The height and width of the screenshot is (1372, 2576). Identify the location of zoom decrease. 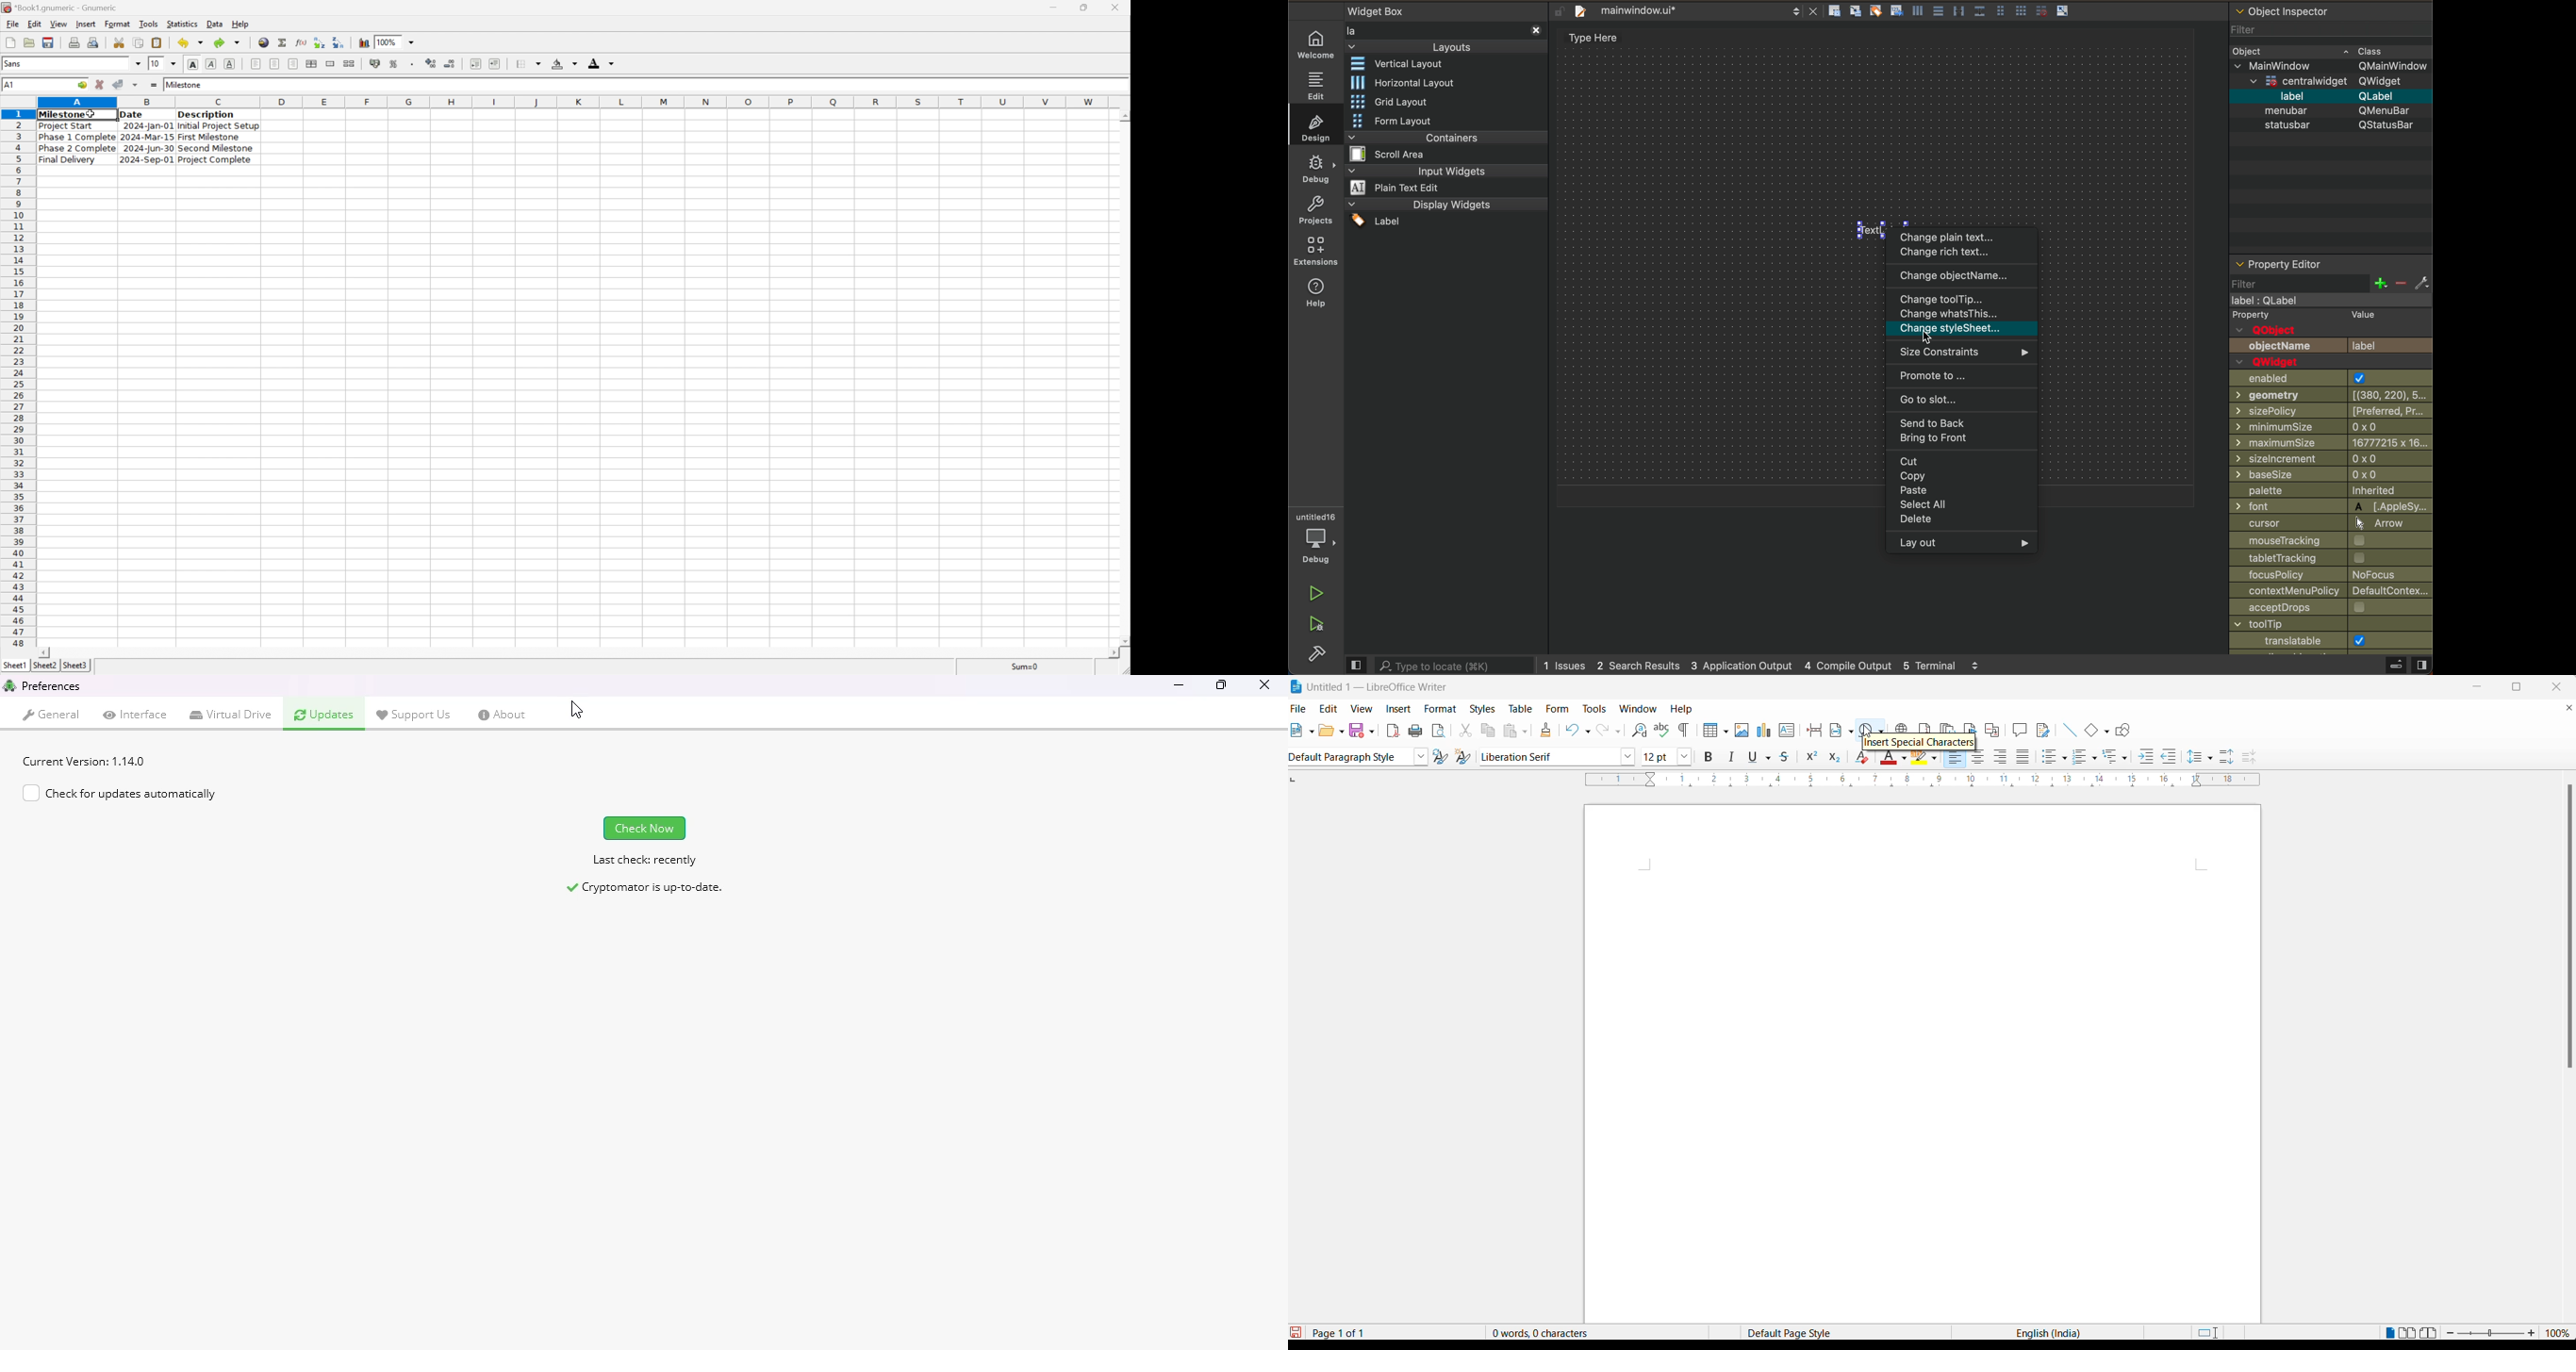
(2451, 1332).